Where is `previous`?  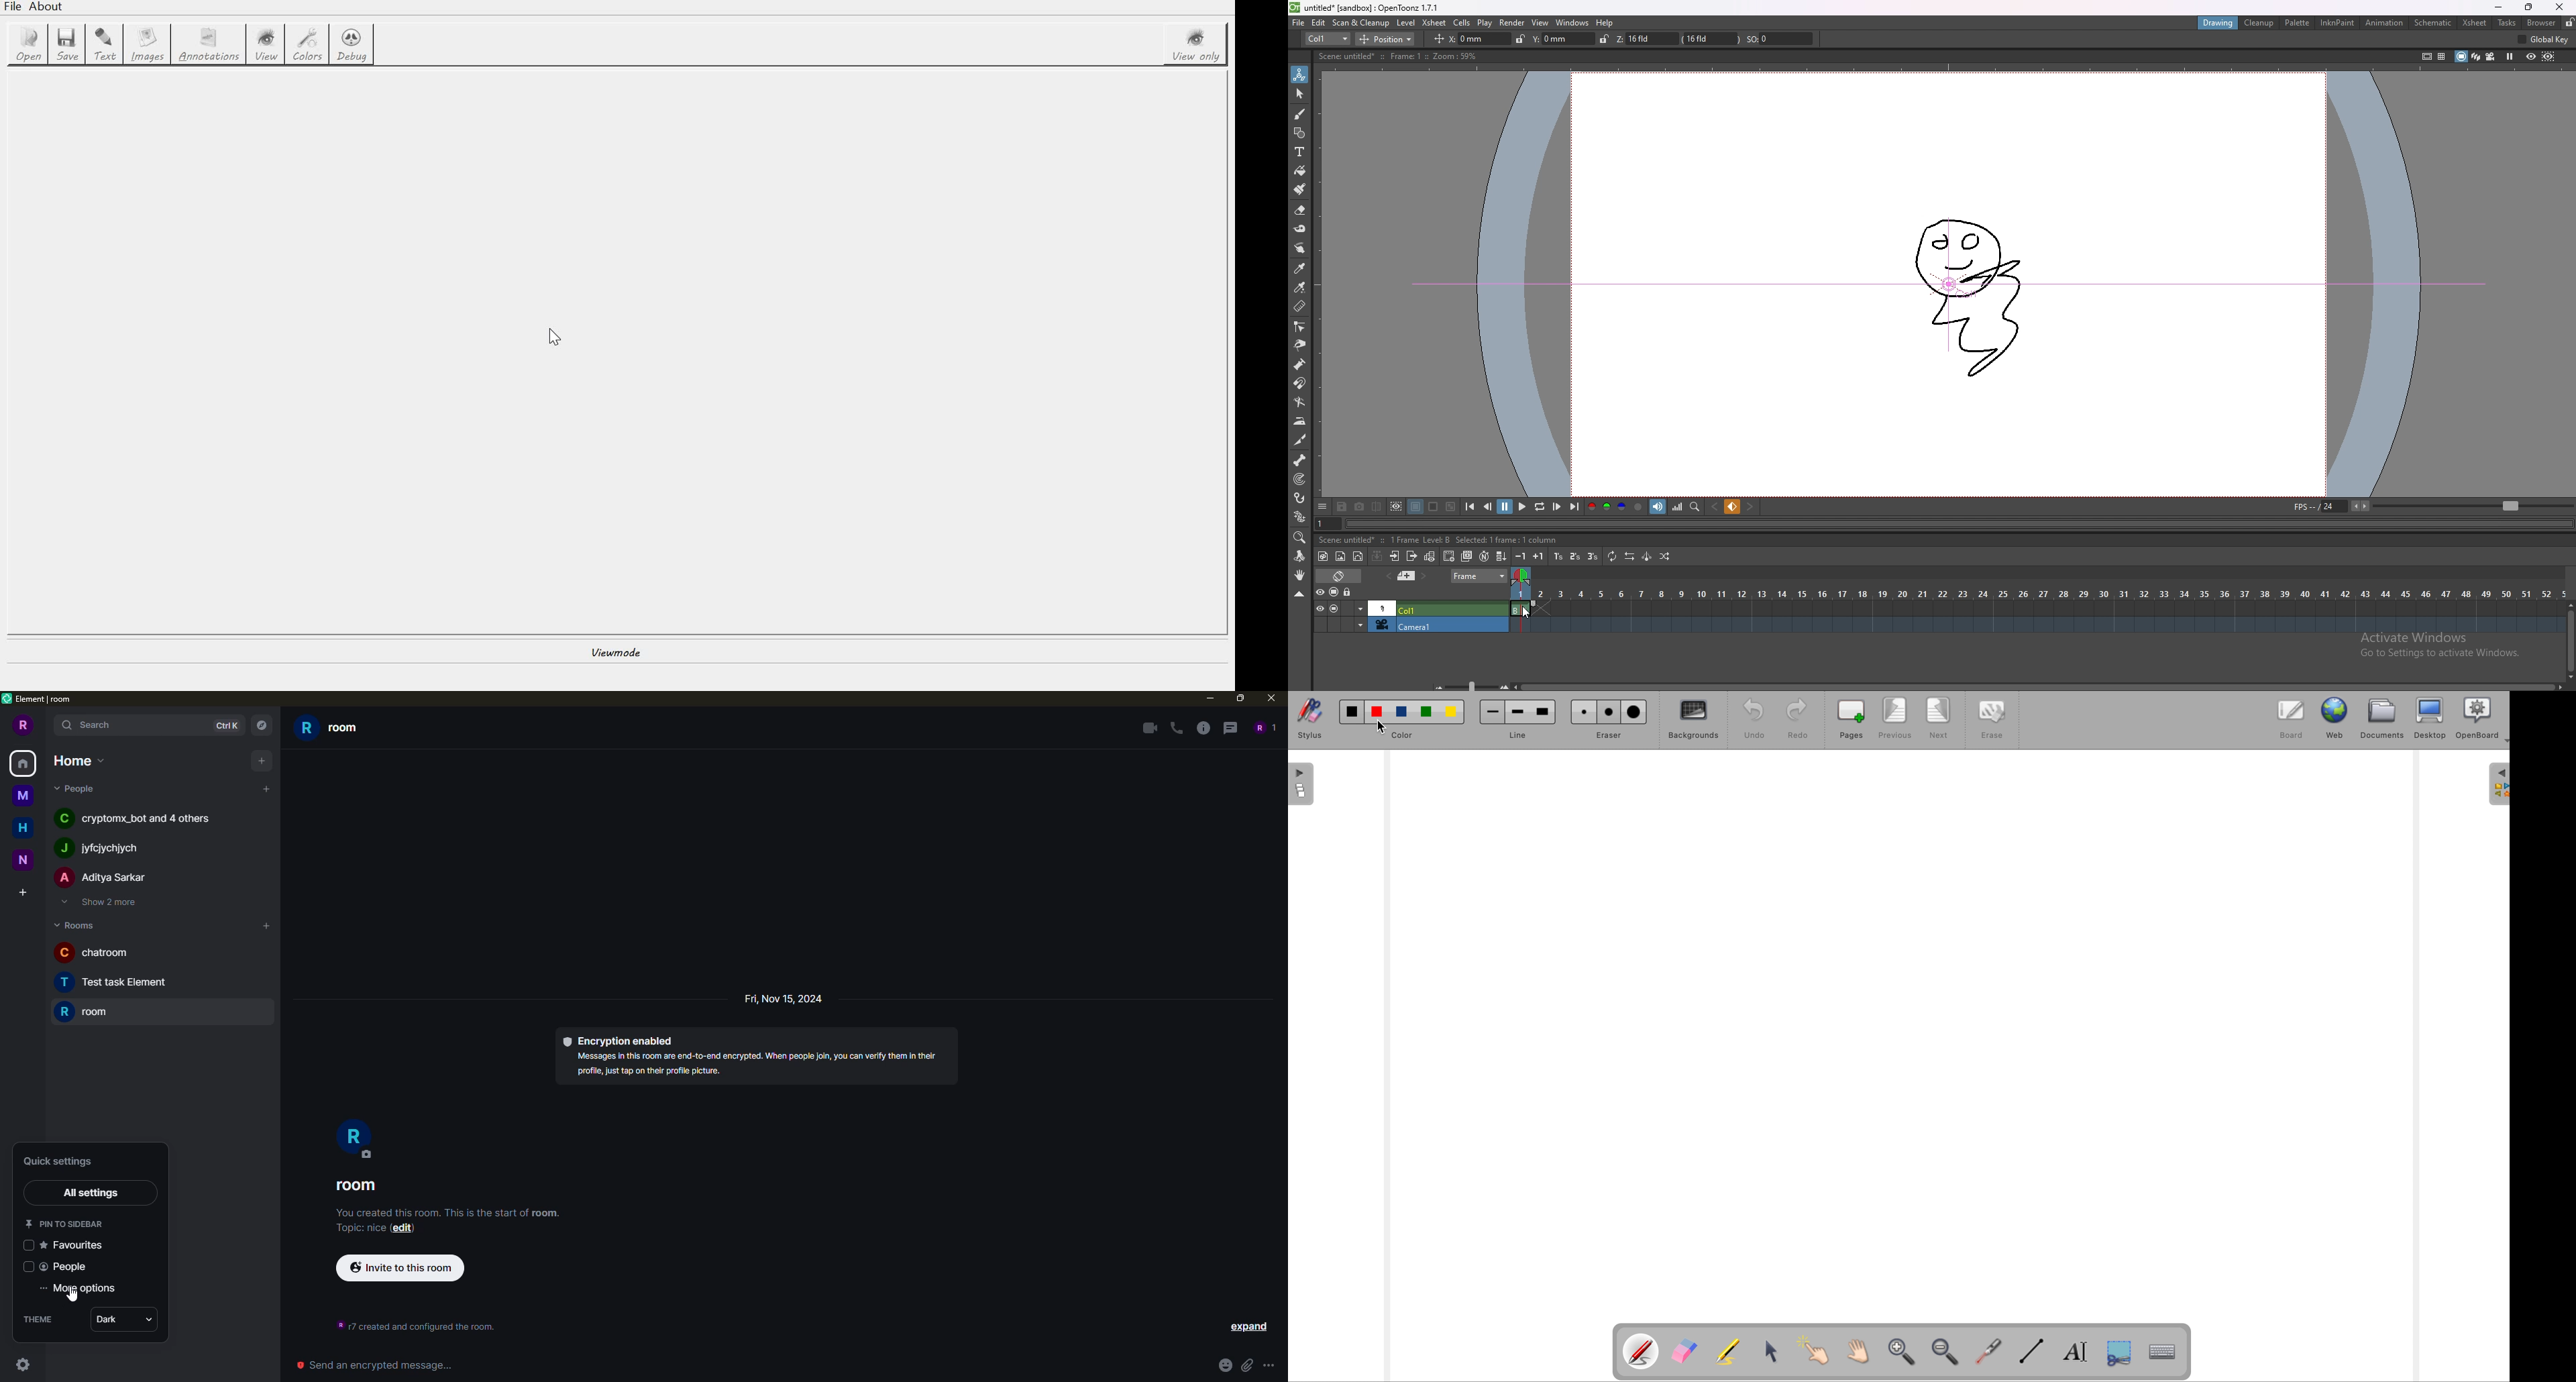 previous is located at coordinates (1896, 718).